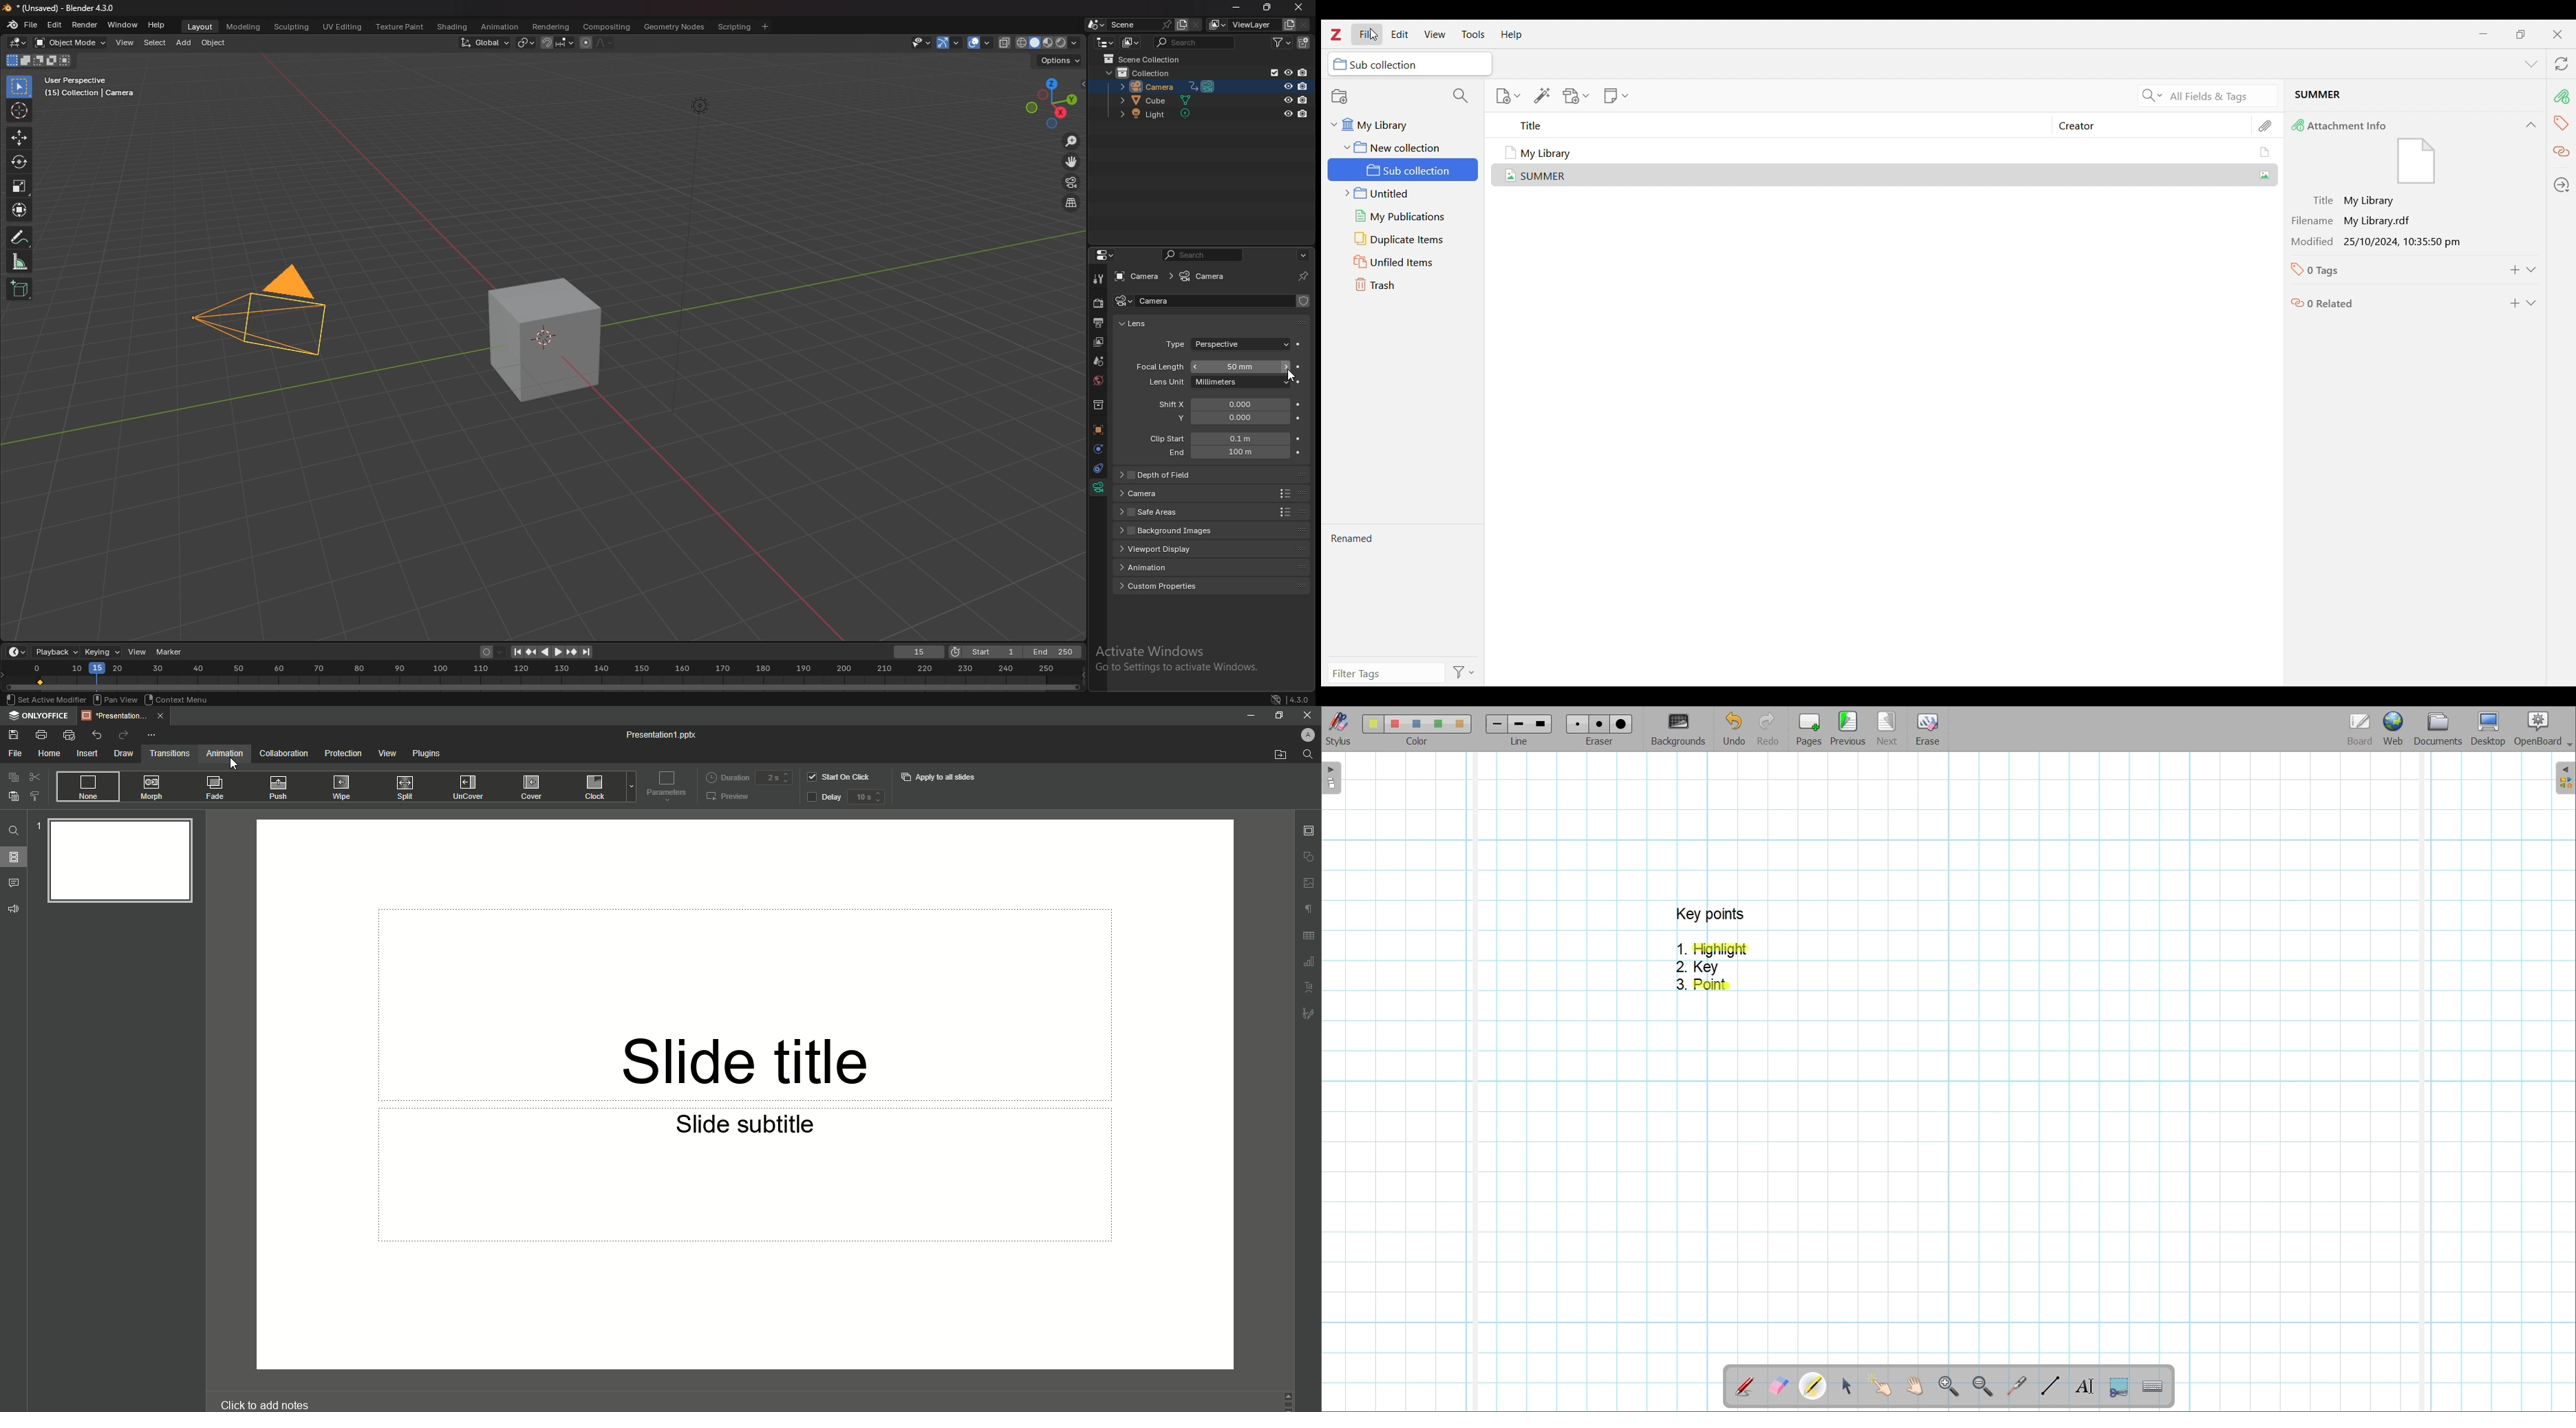  What do you see at coordinates (747, 778) in the screenshot?
I see `Duration` at bounding box center [747, 778].